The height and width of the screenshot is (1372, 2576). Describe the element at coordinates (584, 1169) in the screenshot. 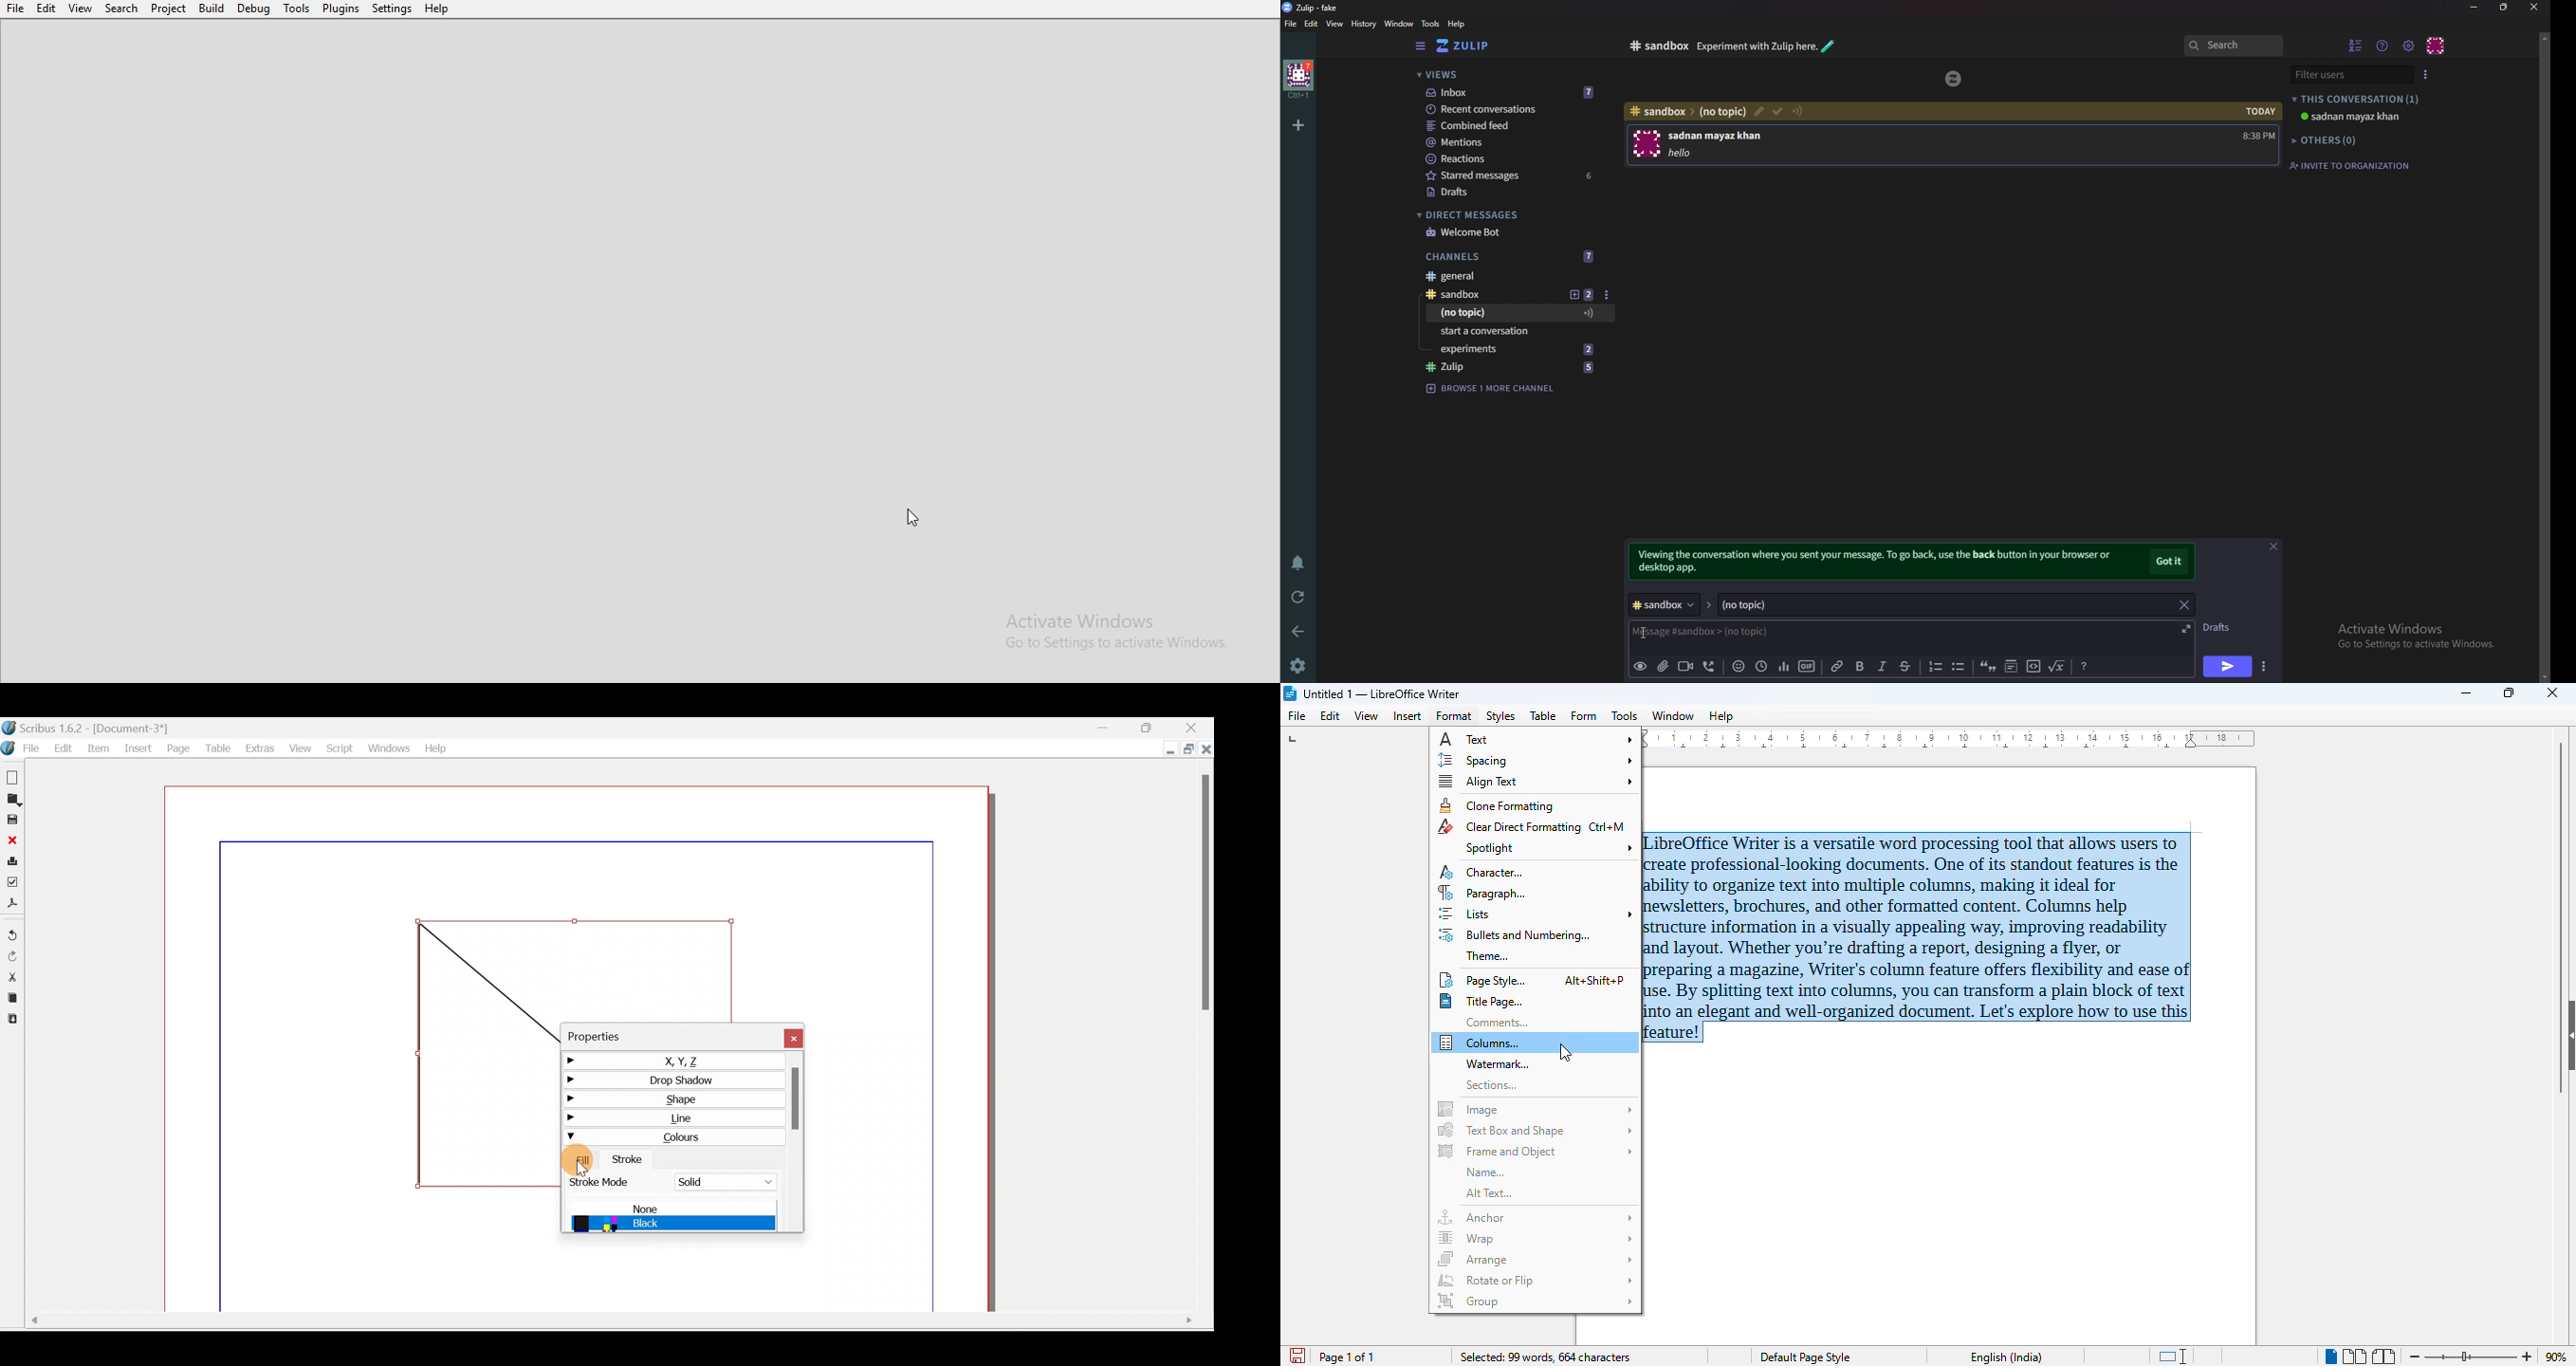

I see `cursor` at that location.